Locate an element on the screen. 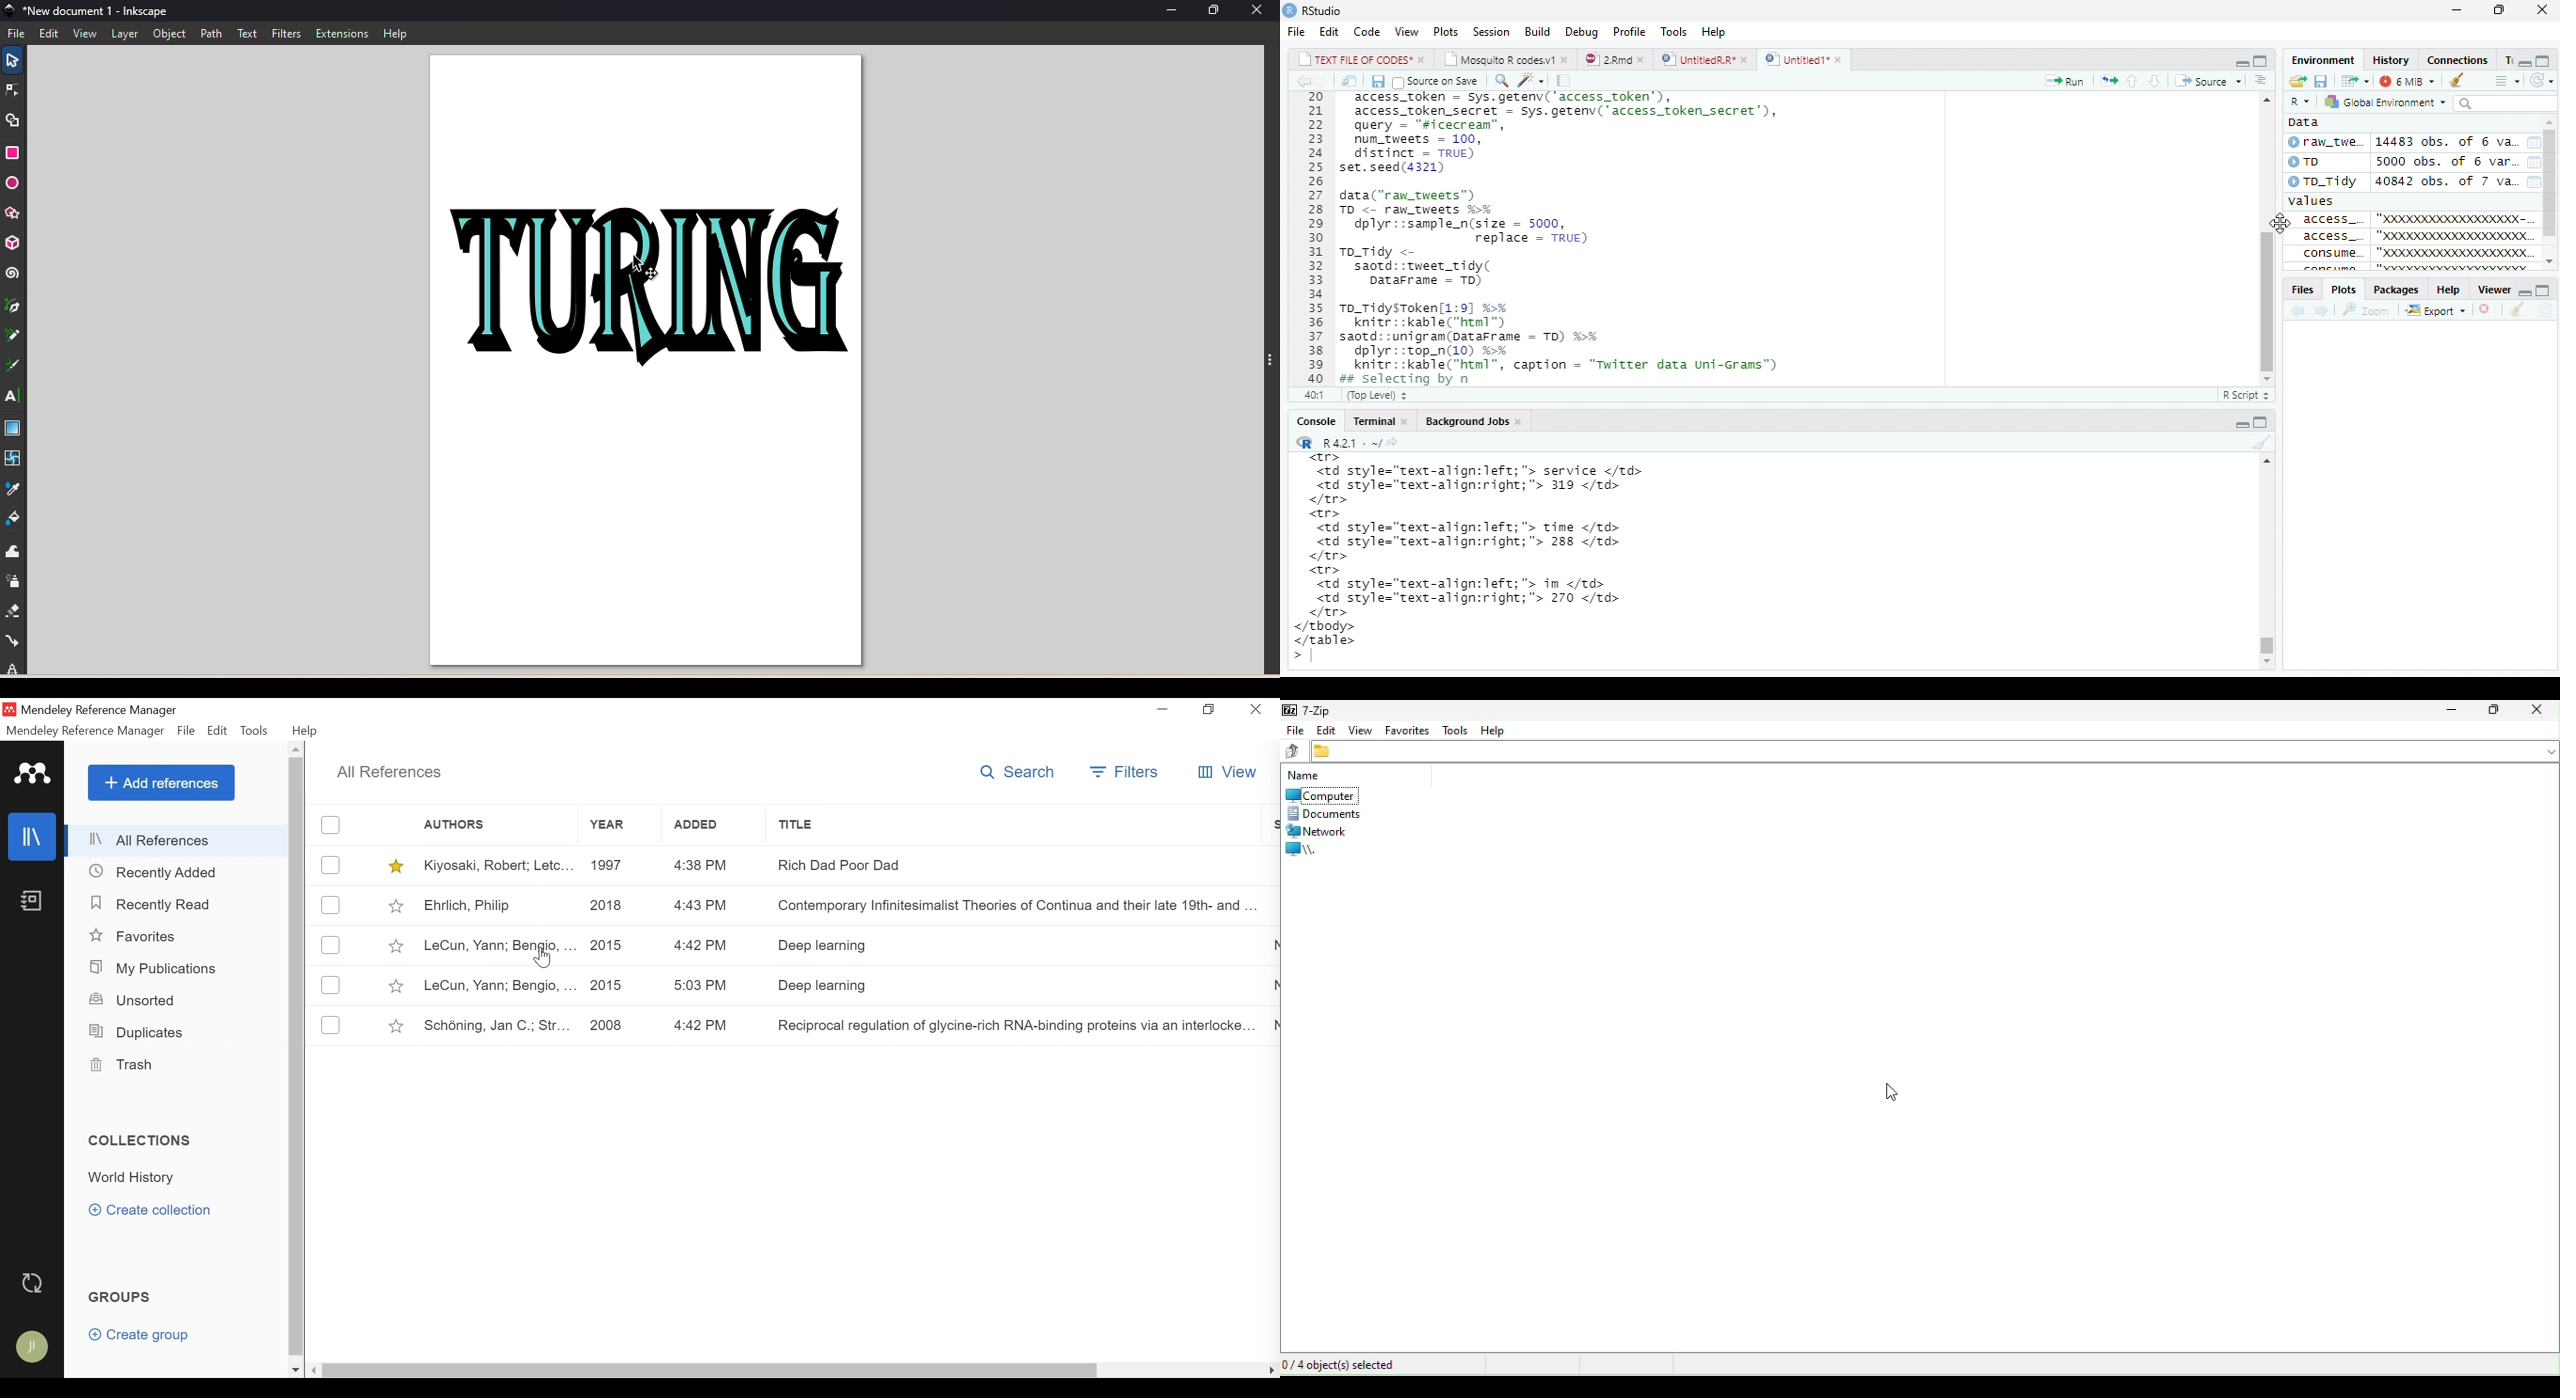 The image size is (2576, 1400). , Plots is located at coordinates (2344, 290).